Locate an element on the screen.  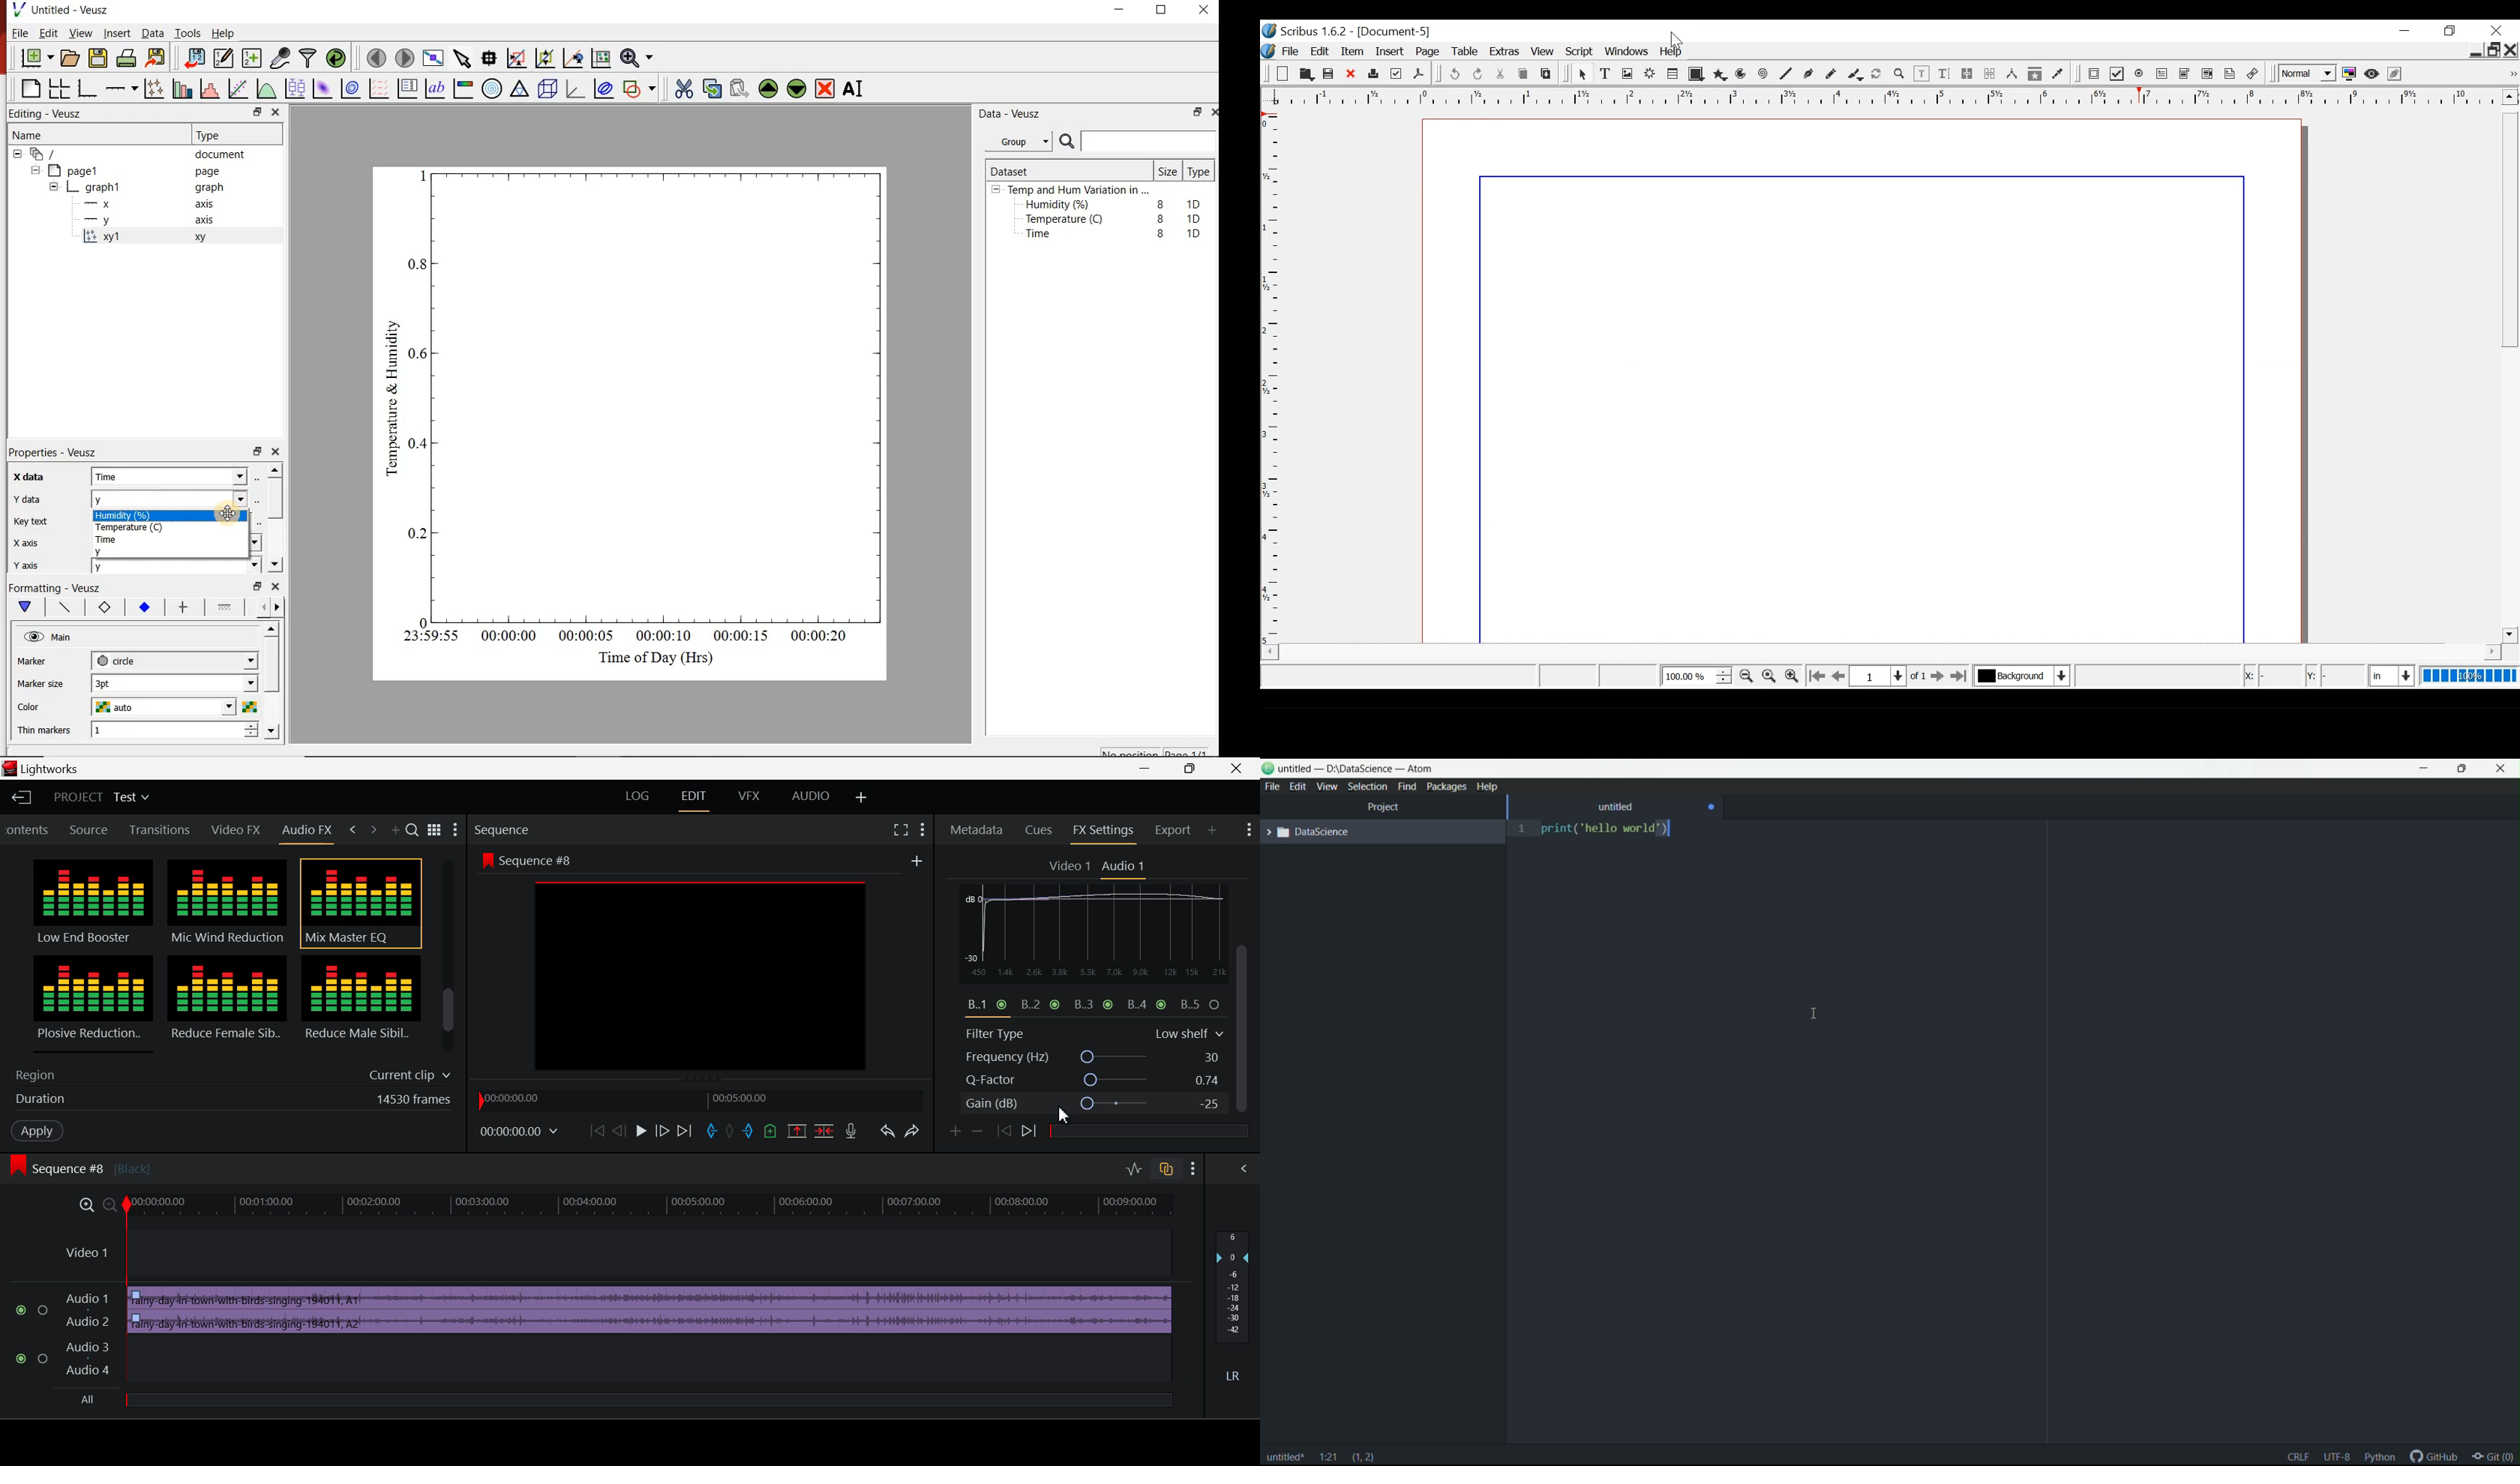
git is located at coordinates (2496, 1458).